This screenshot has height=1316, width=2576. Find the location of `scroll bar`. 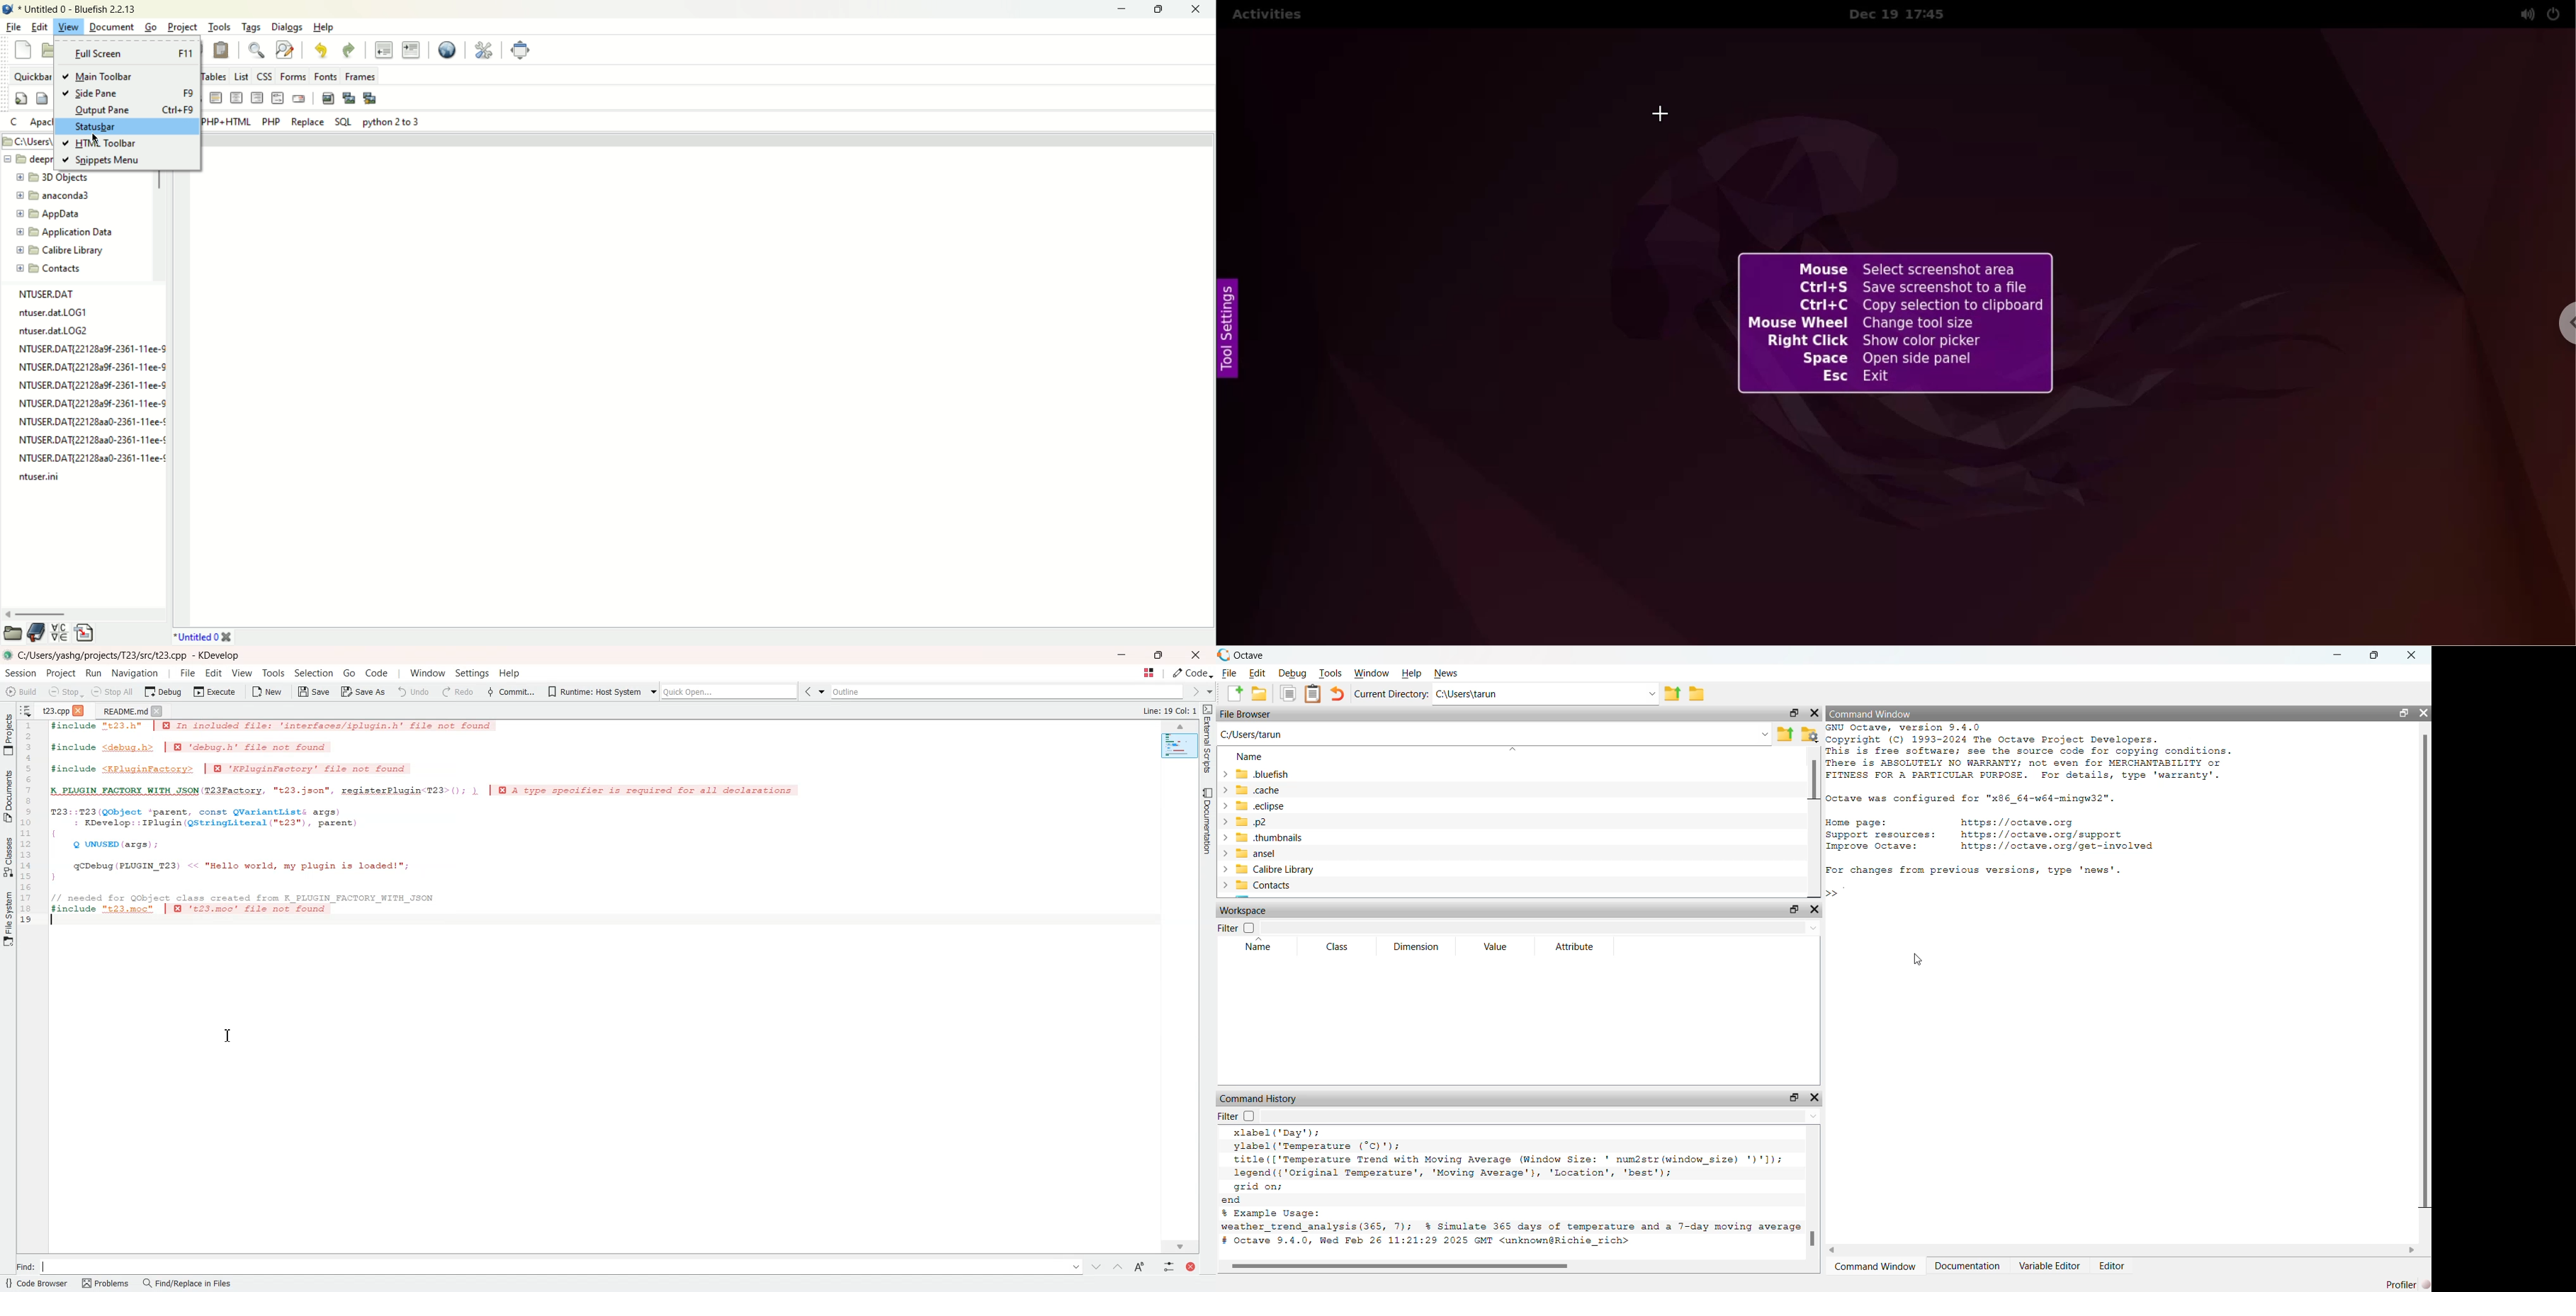

scroll bar is located at coordinates (1513, 1265).